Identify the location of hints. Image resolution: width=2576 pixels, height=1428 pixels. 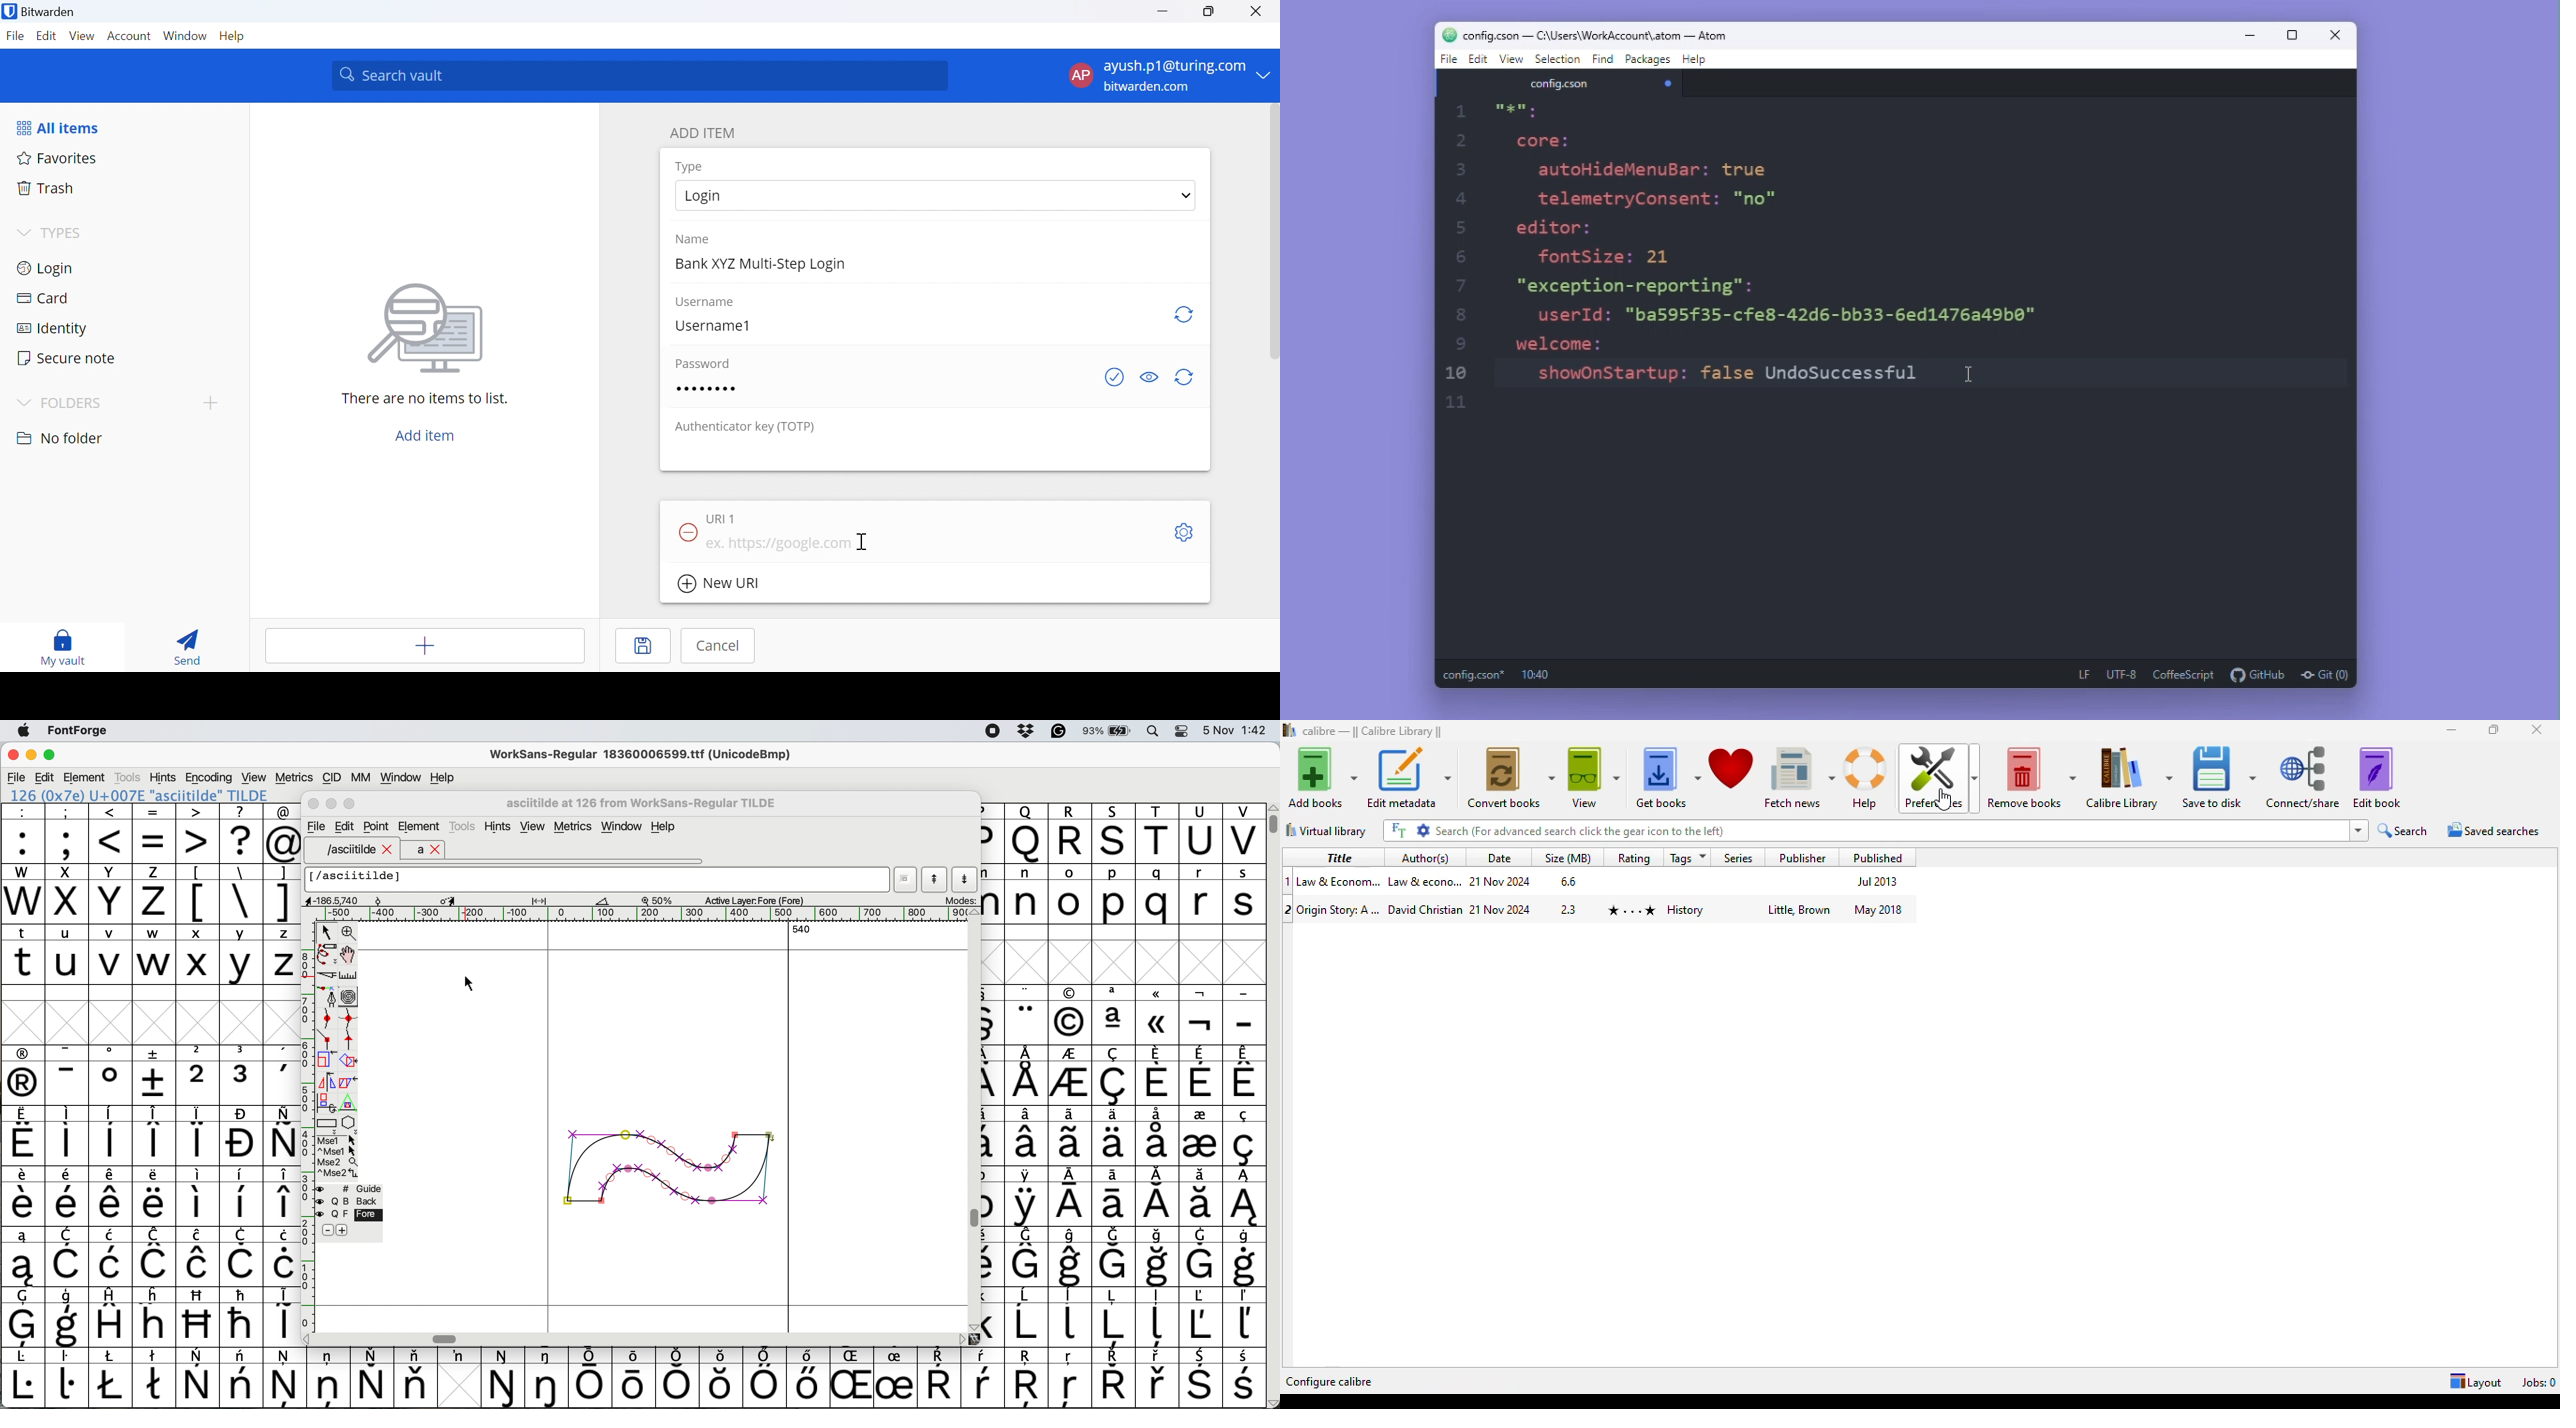
(499, 827).